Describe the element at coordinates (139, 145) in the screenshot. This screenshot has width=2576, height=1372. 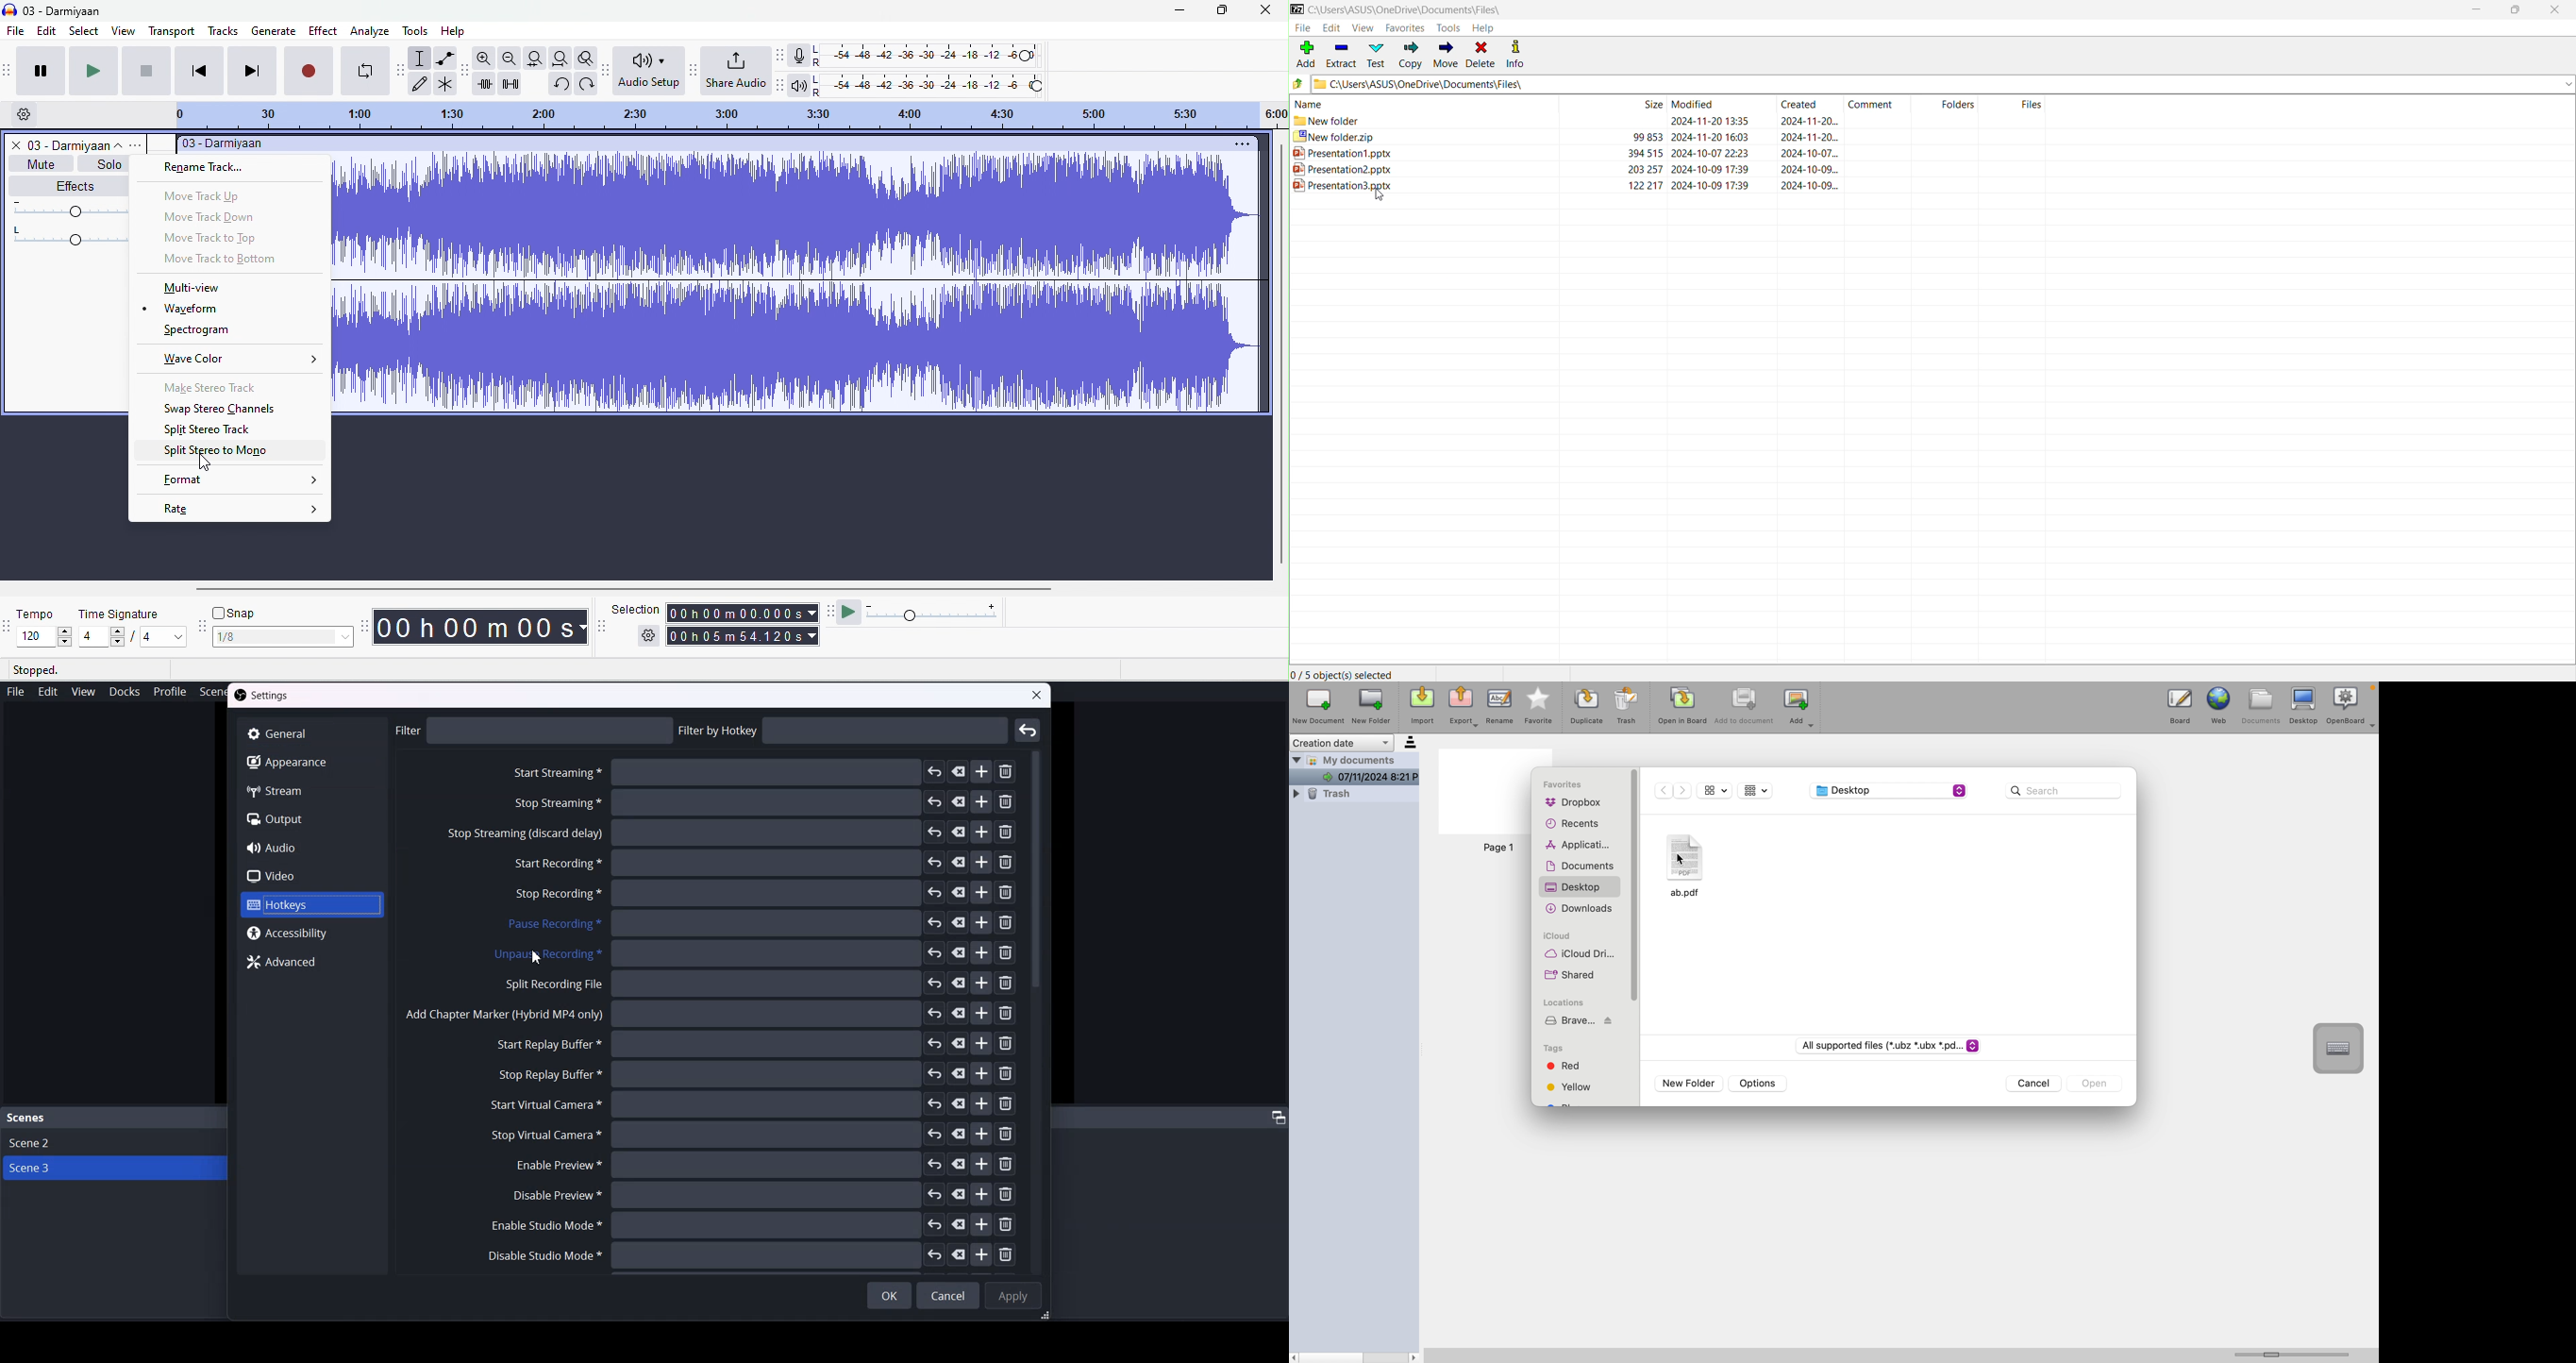
I see `options` at that location.